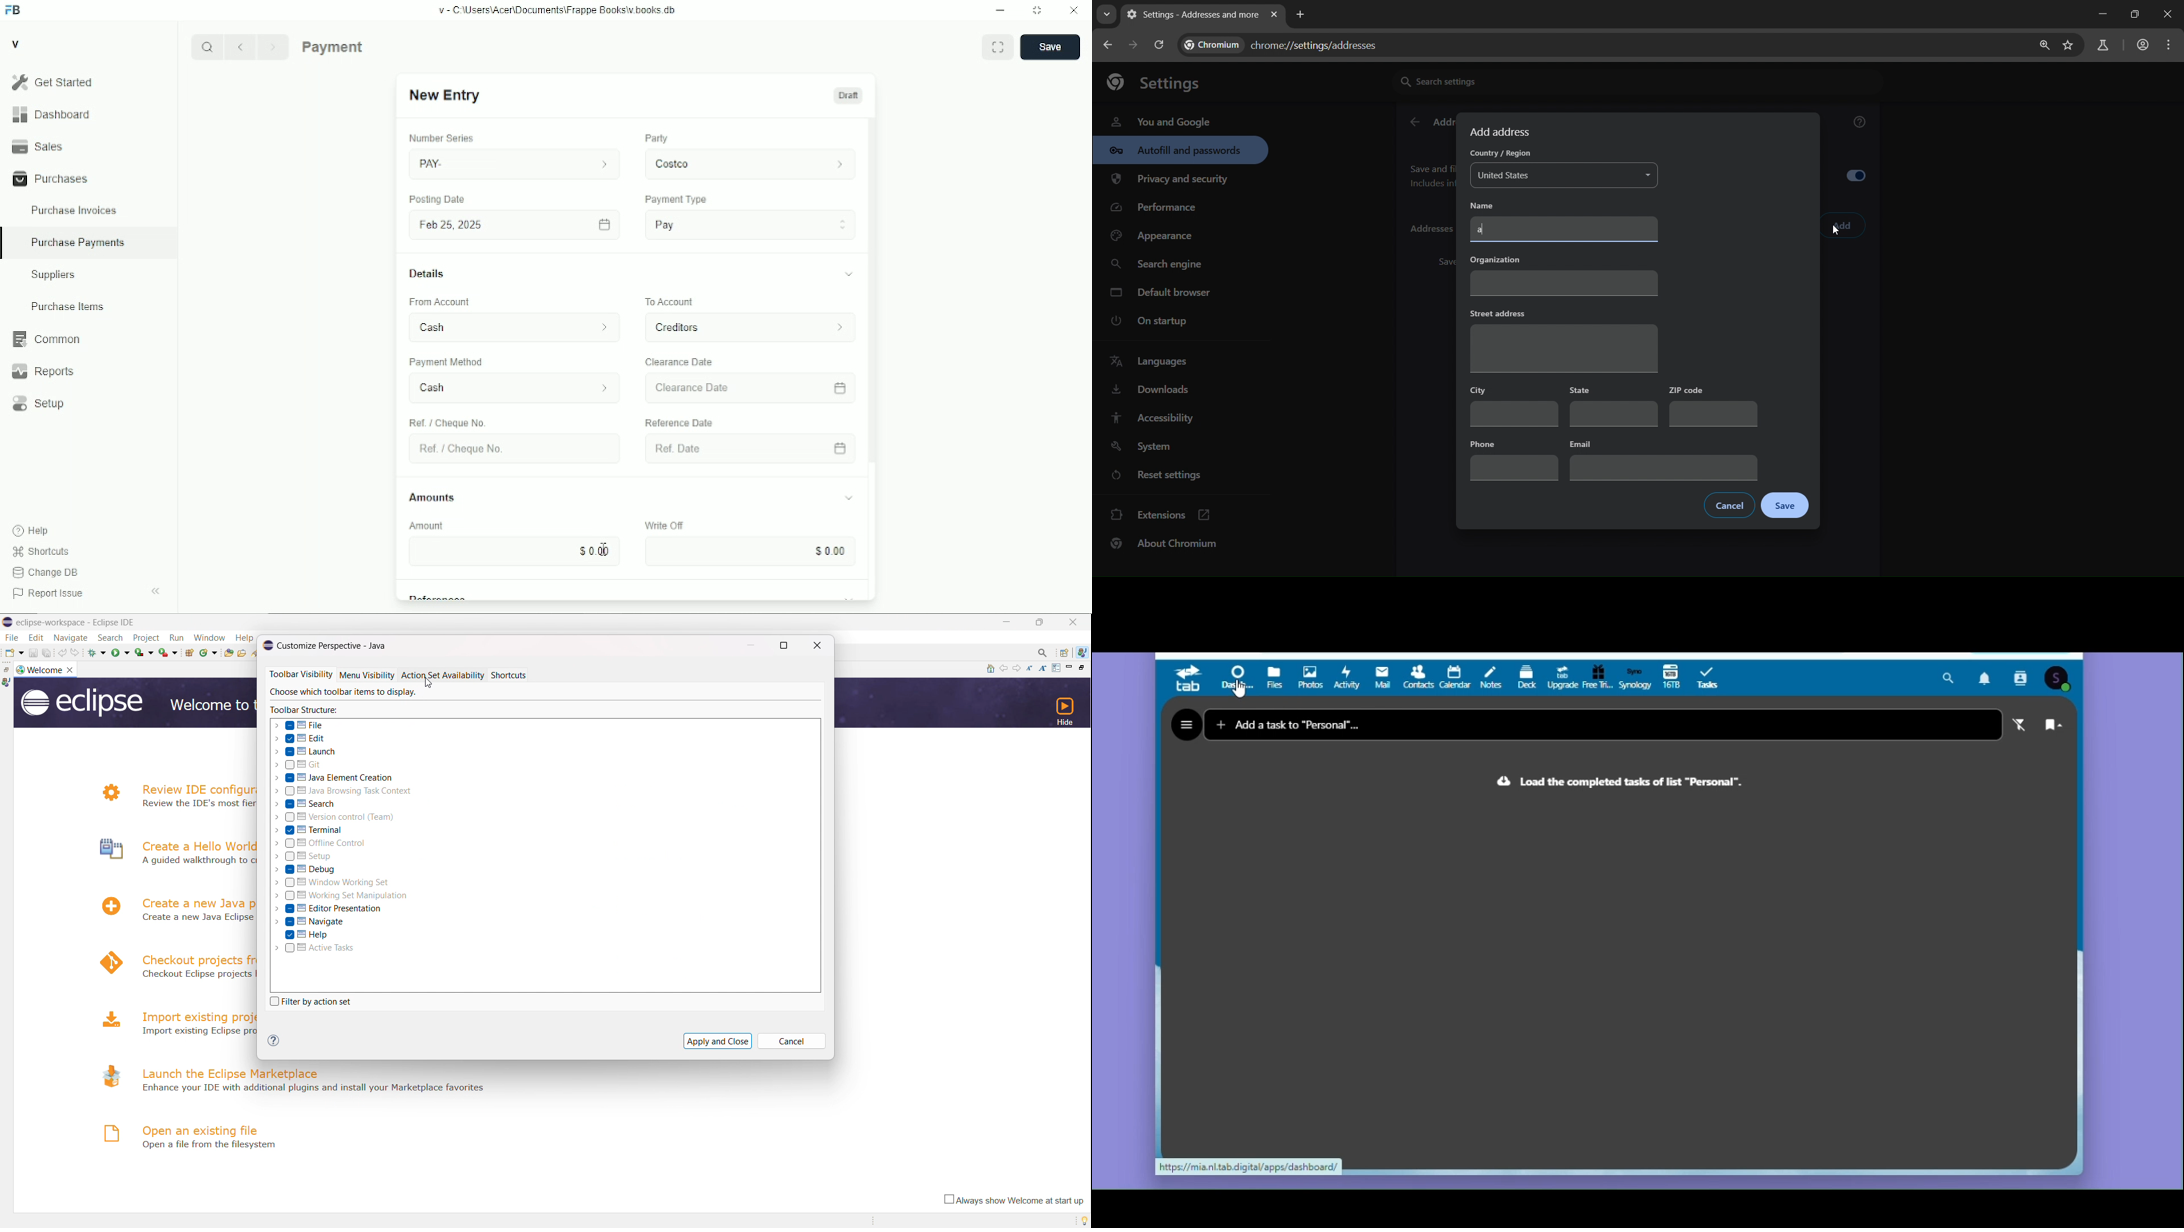  I want to click on cursor, so click(603, 550).